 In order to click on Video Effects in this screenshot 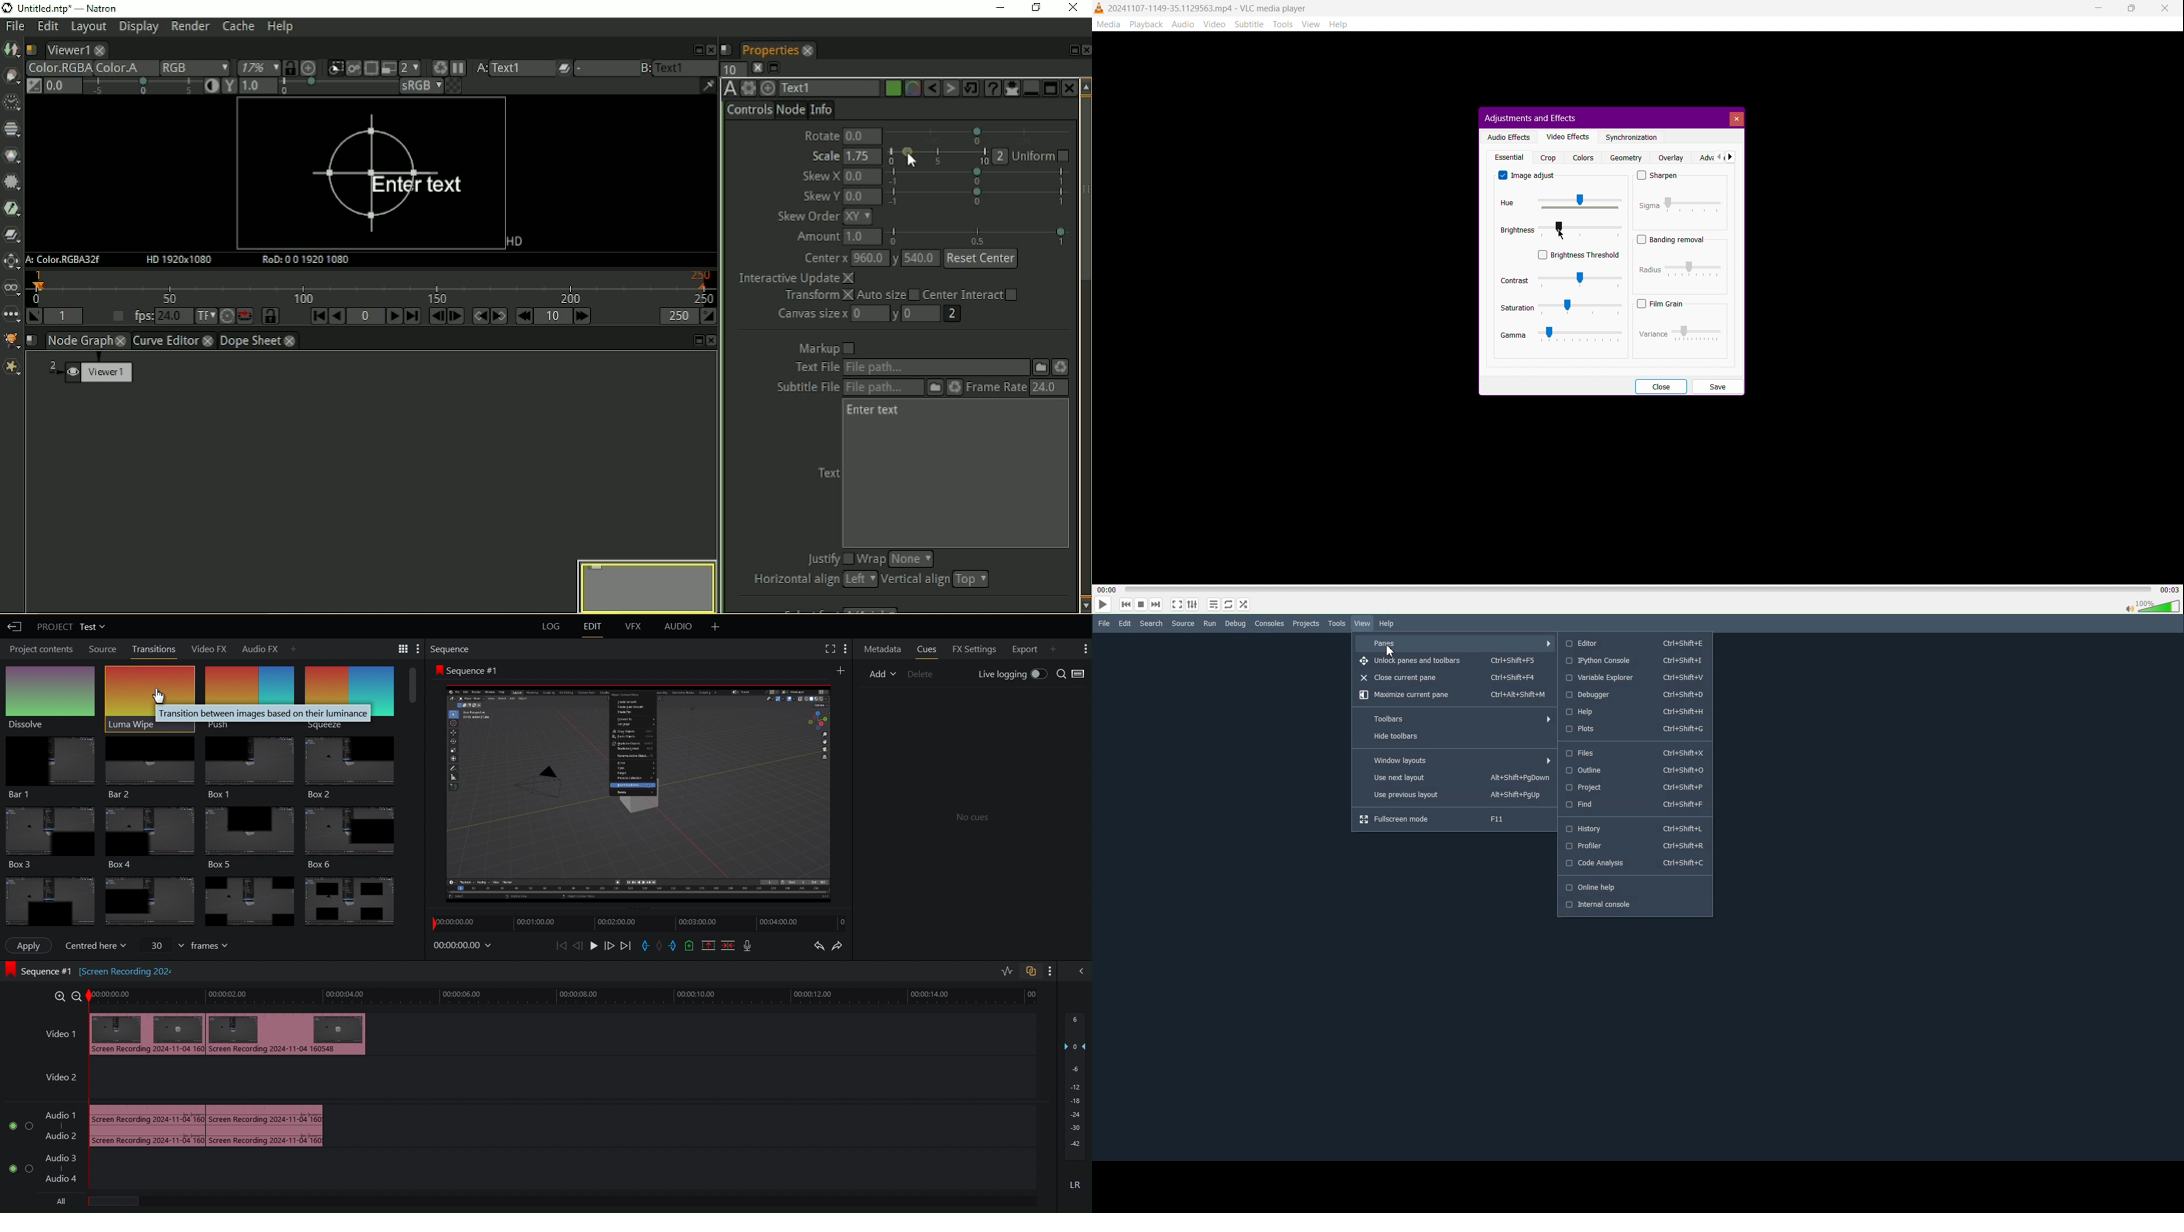, I will do `click(1566, 136)`.